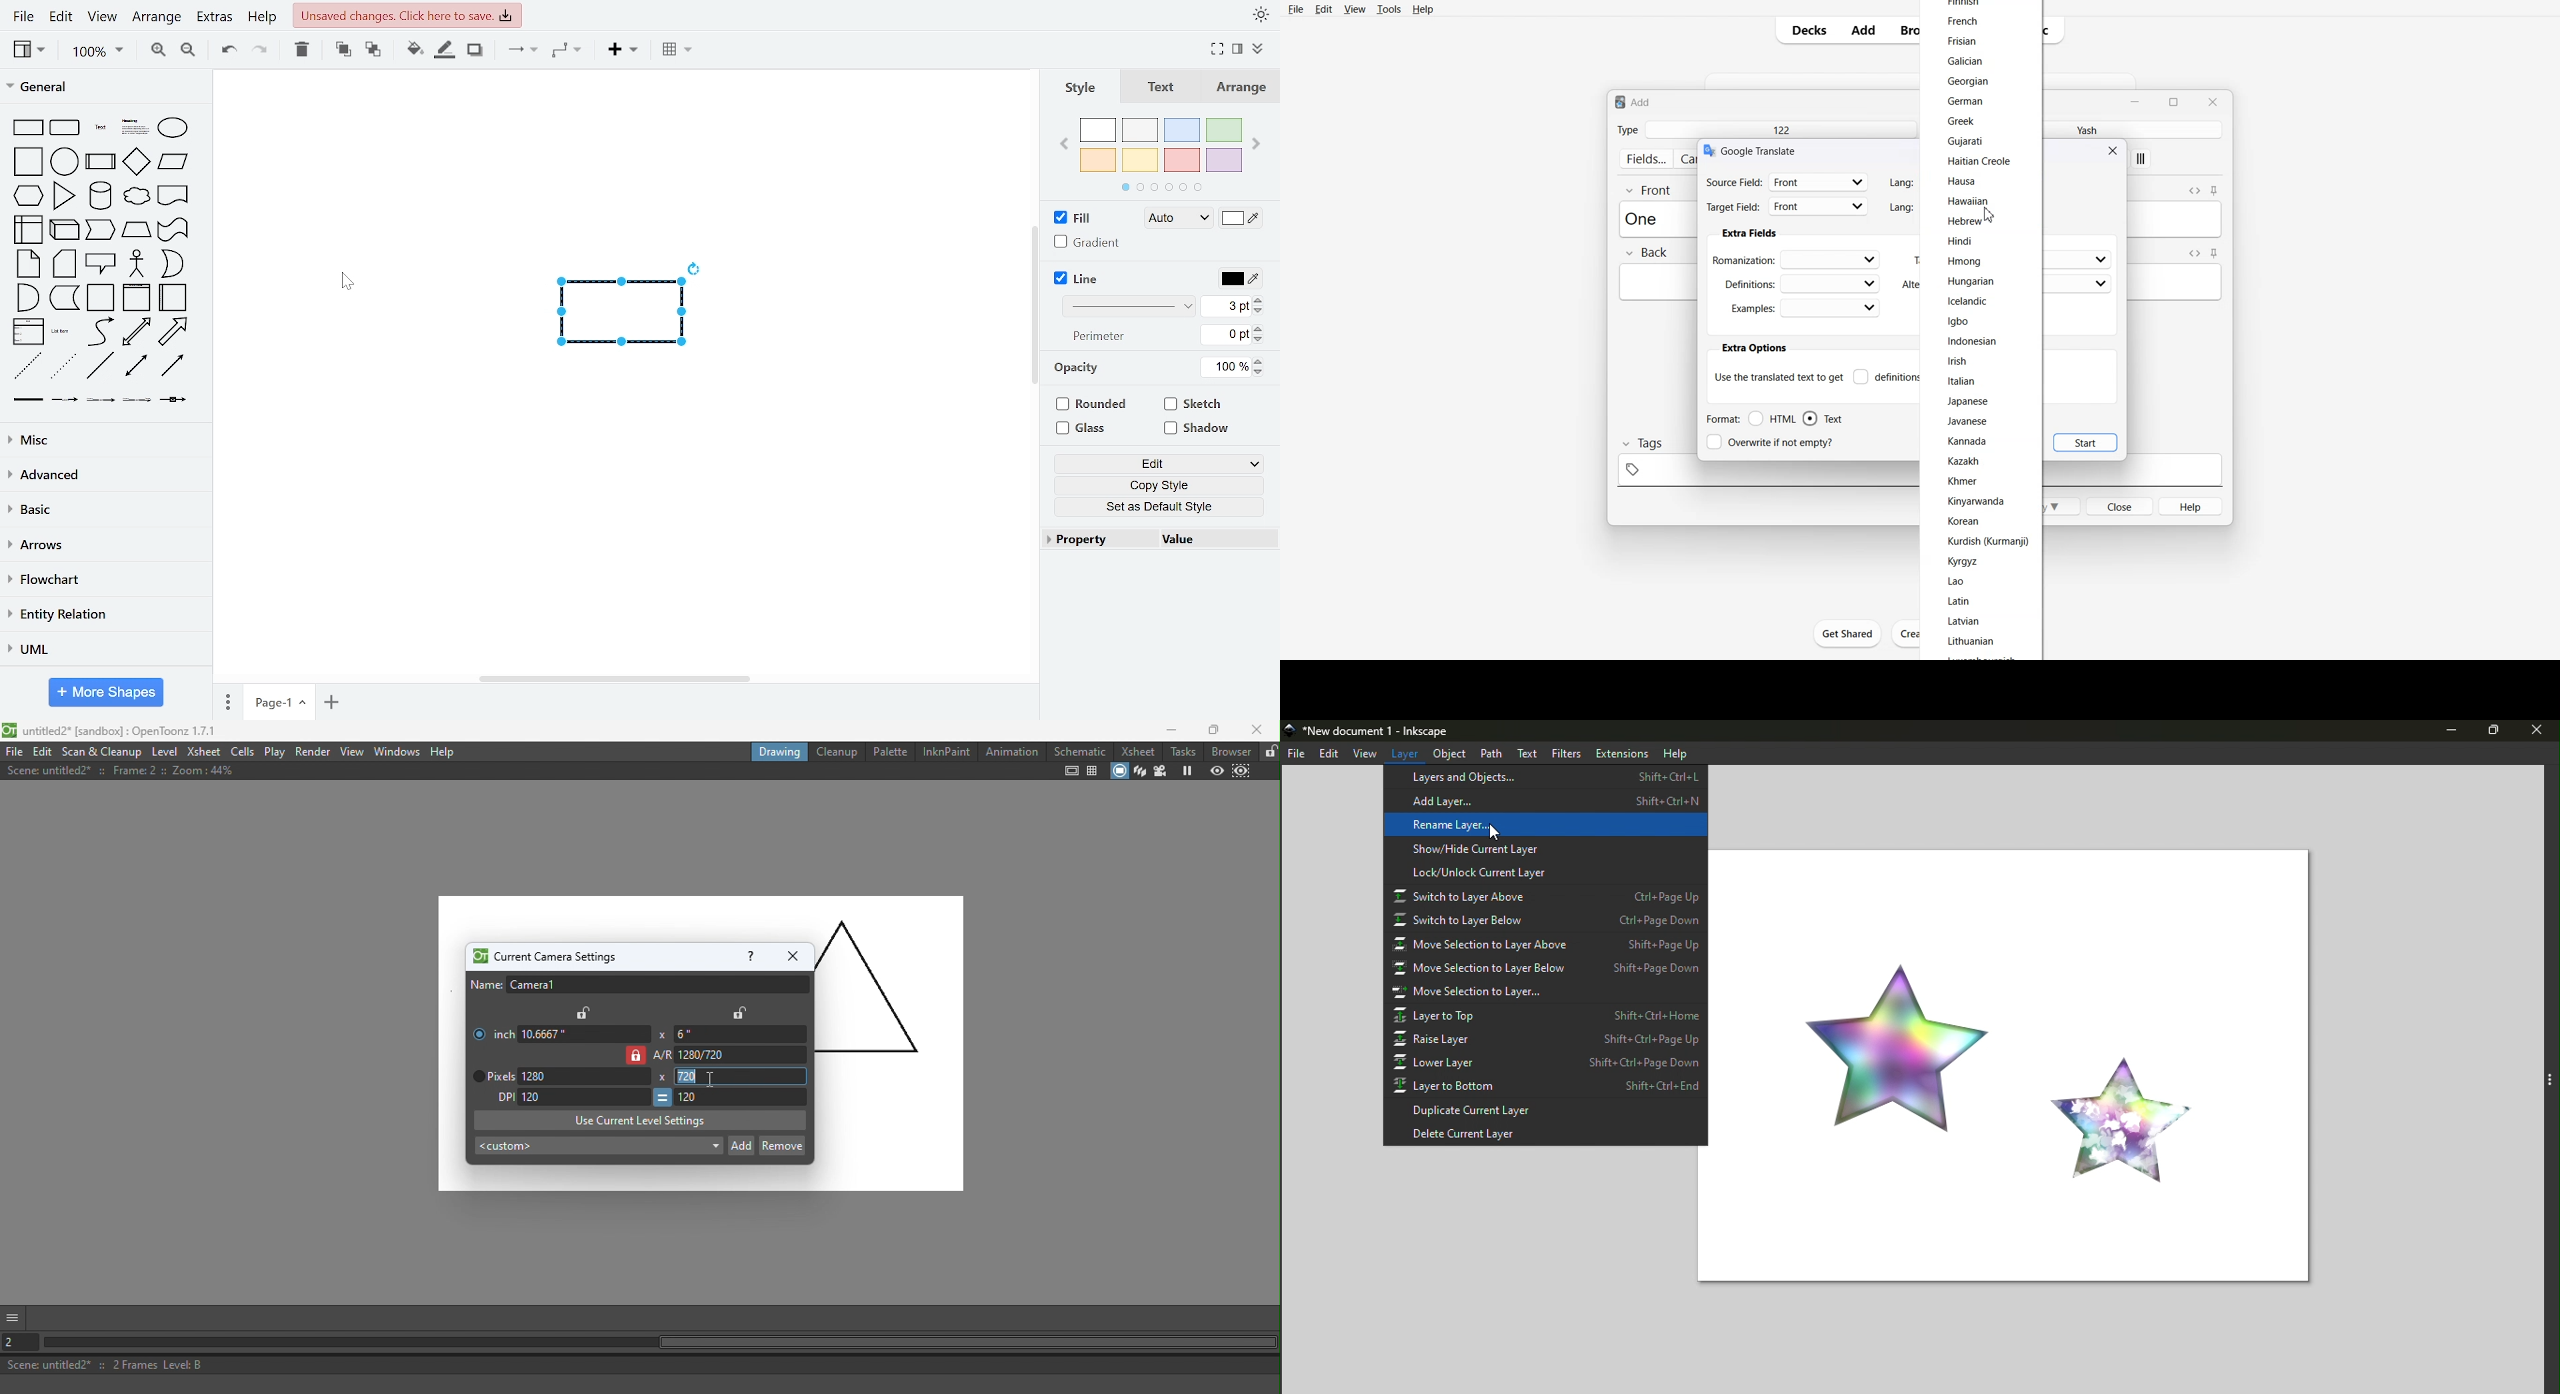 This screenshot has width=2576, height=1400. Describe the element at coordinates (1787, 181) in the screenshot. I see `Source filed` at that location.